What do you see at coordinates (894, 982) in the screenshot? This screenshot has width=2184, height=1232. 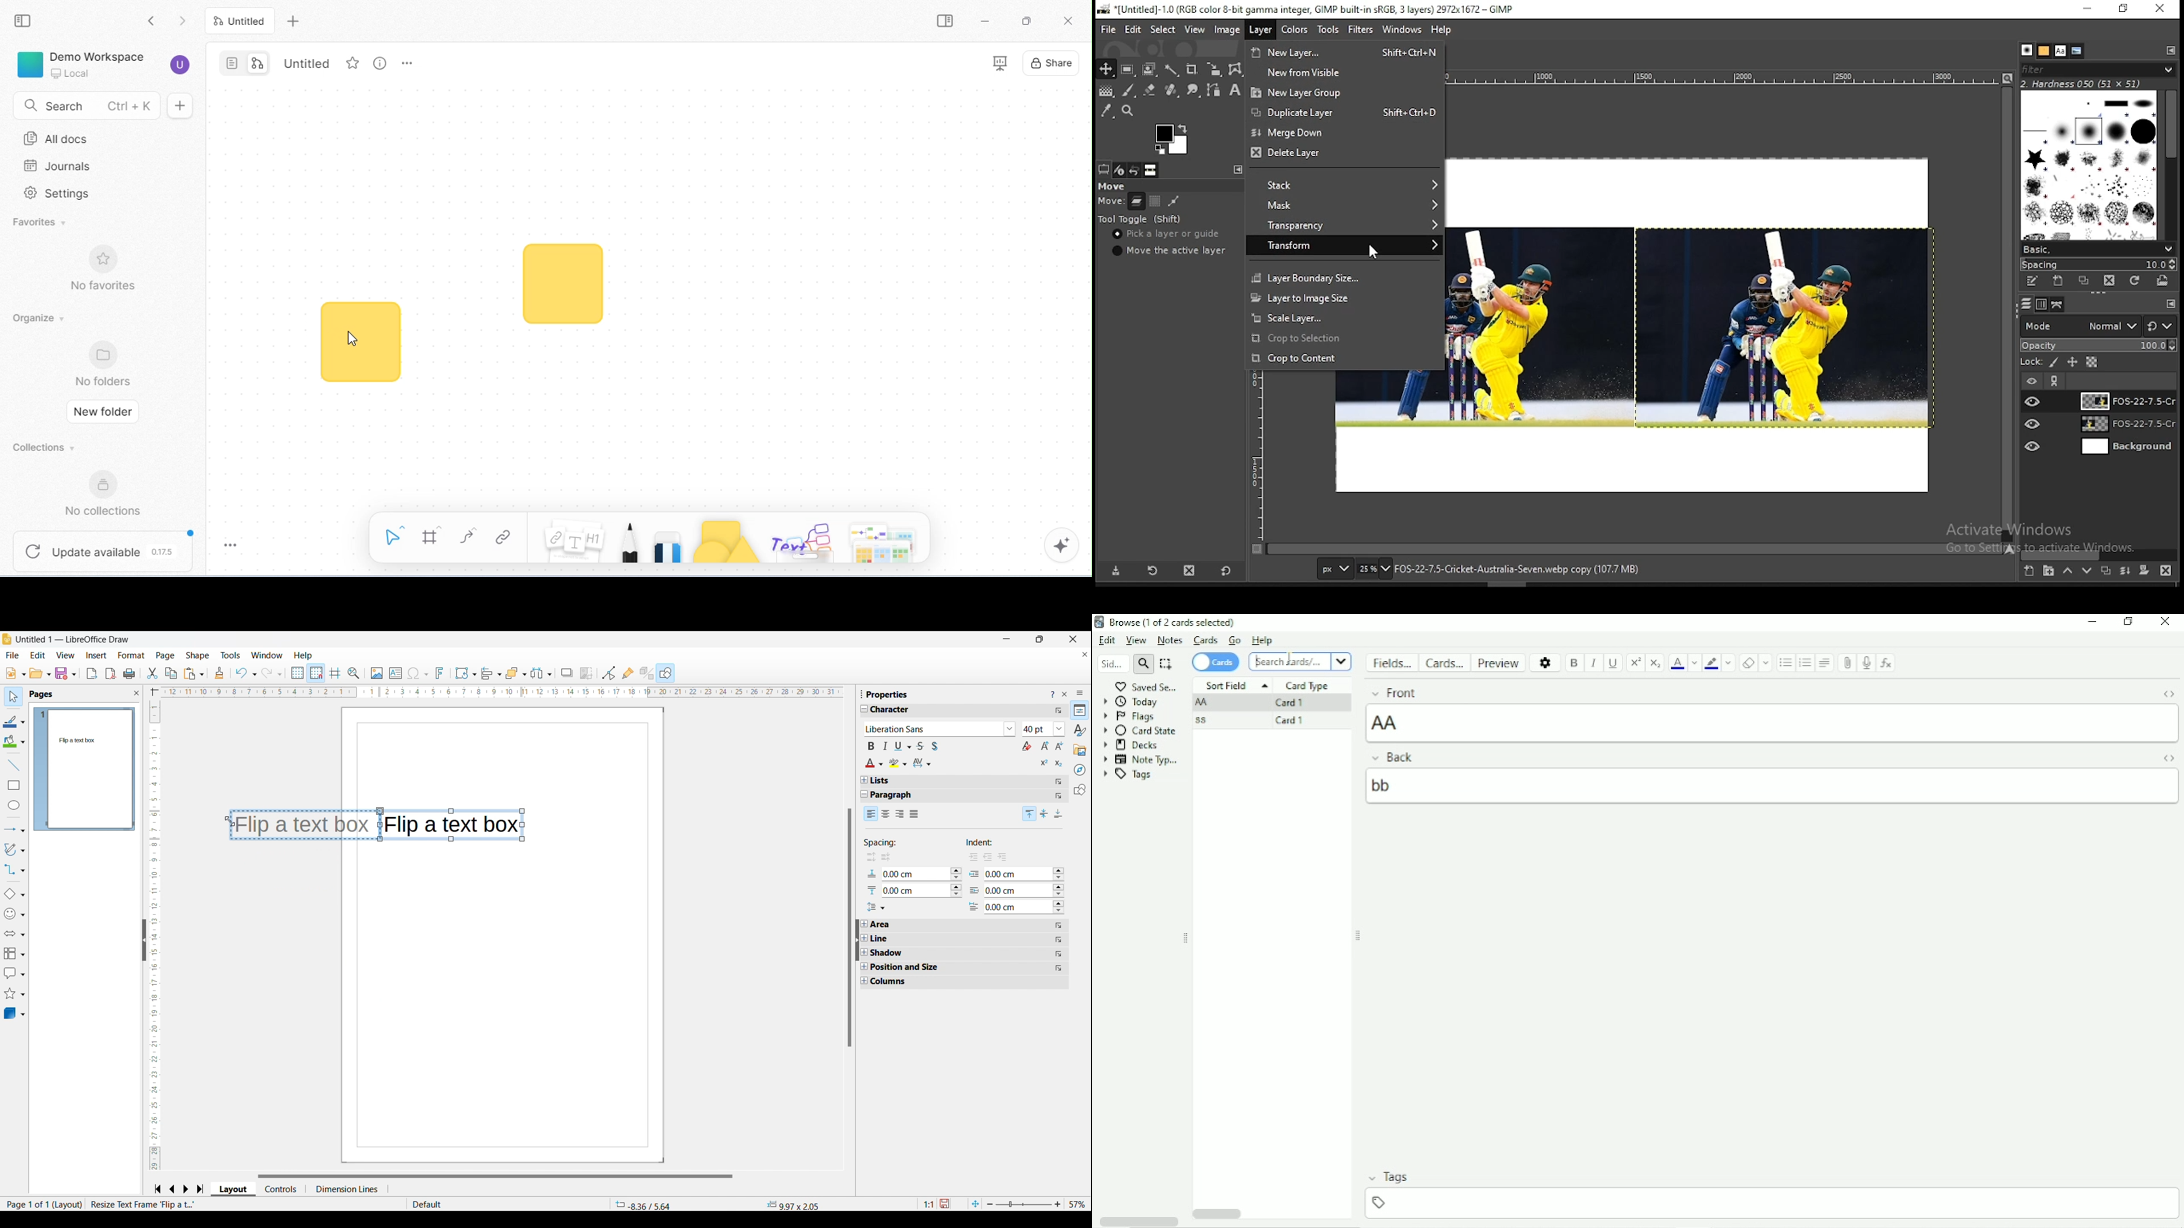 I see `Column property` at bounding box center [894, 982].